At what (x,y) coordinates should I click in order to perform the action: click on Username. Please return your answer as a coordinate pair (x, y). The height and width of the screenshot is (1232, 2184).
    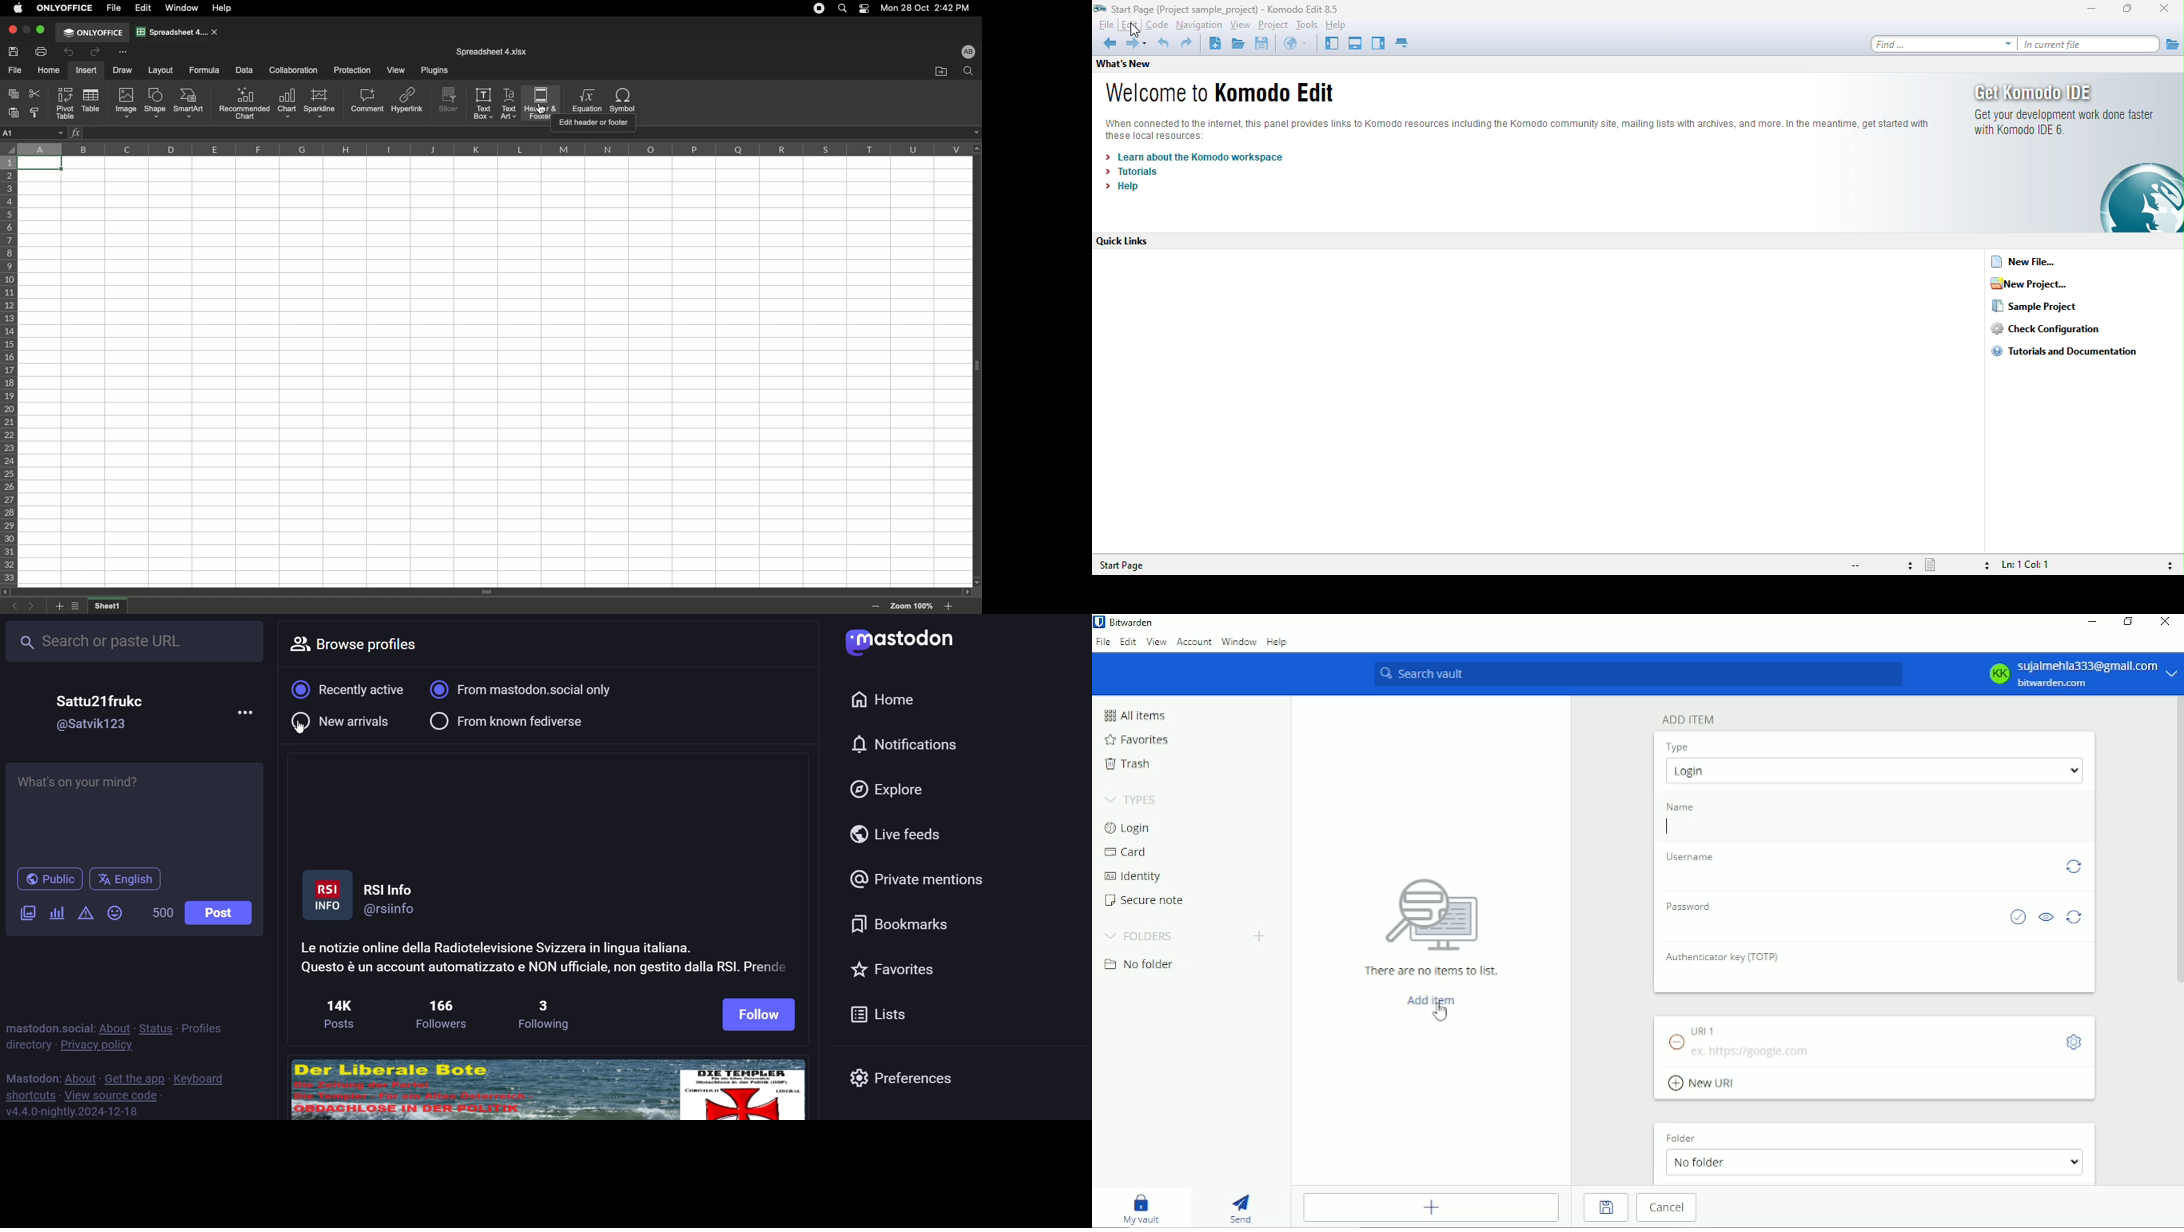
    Looking at the image, I should click on (1689, 856).